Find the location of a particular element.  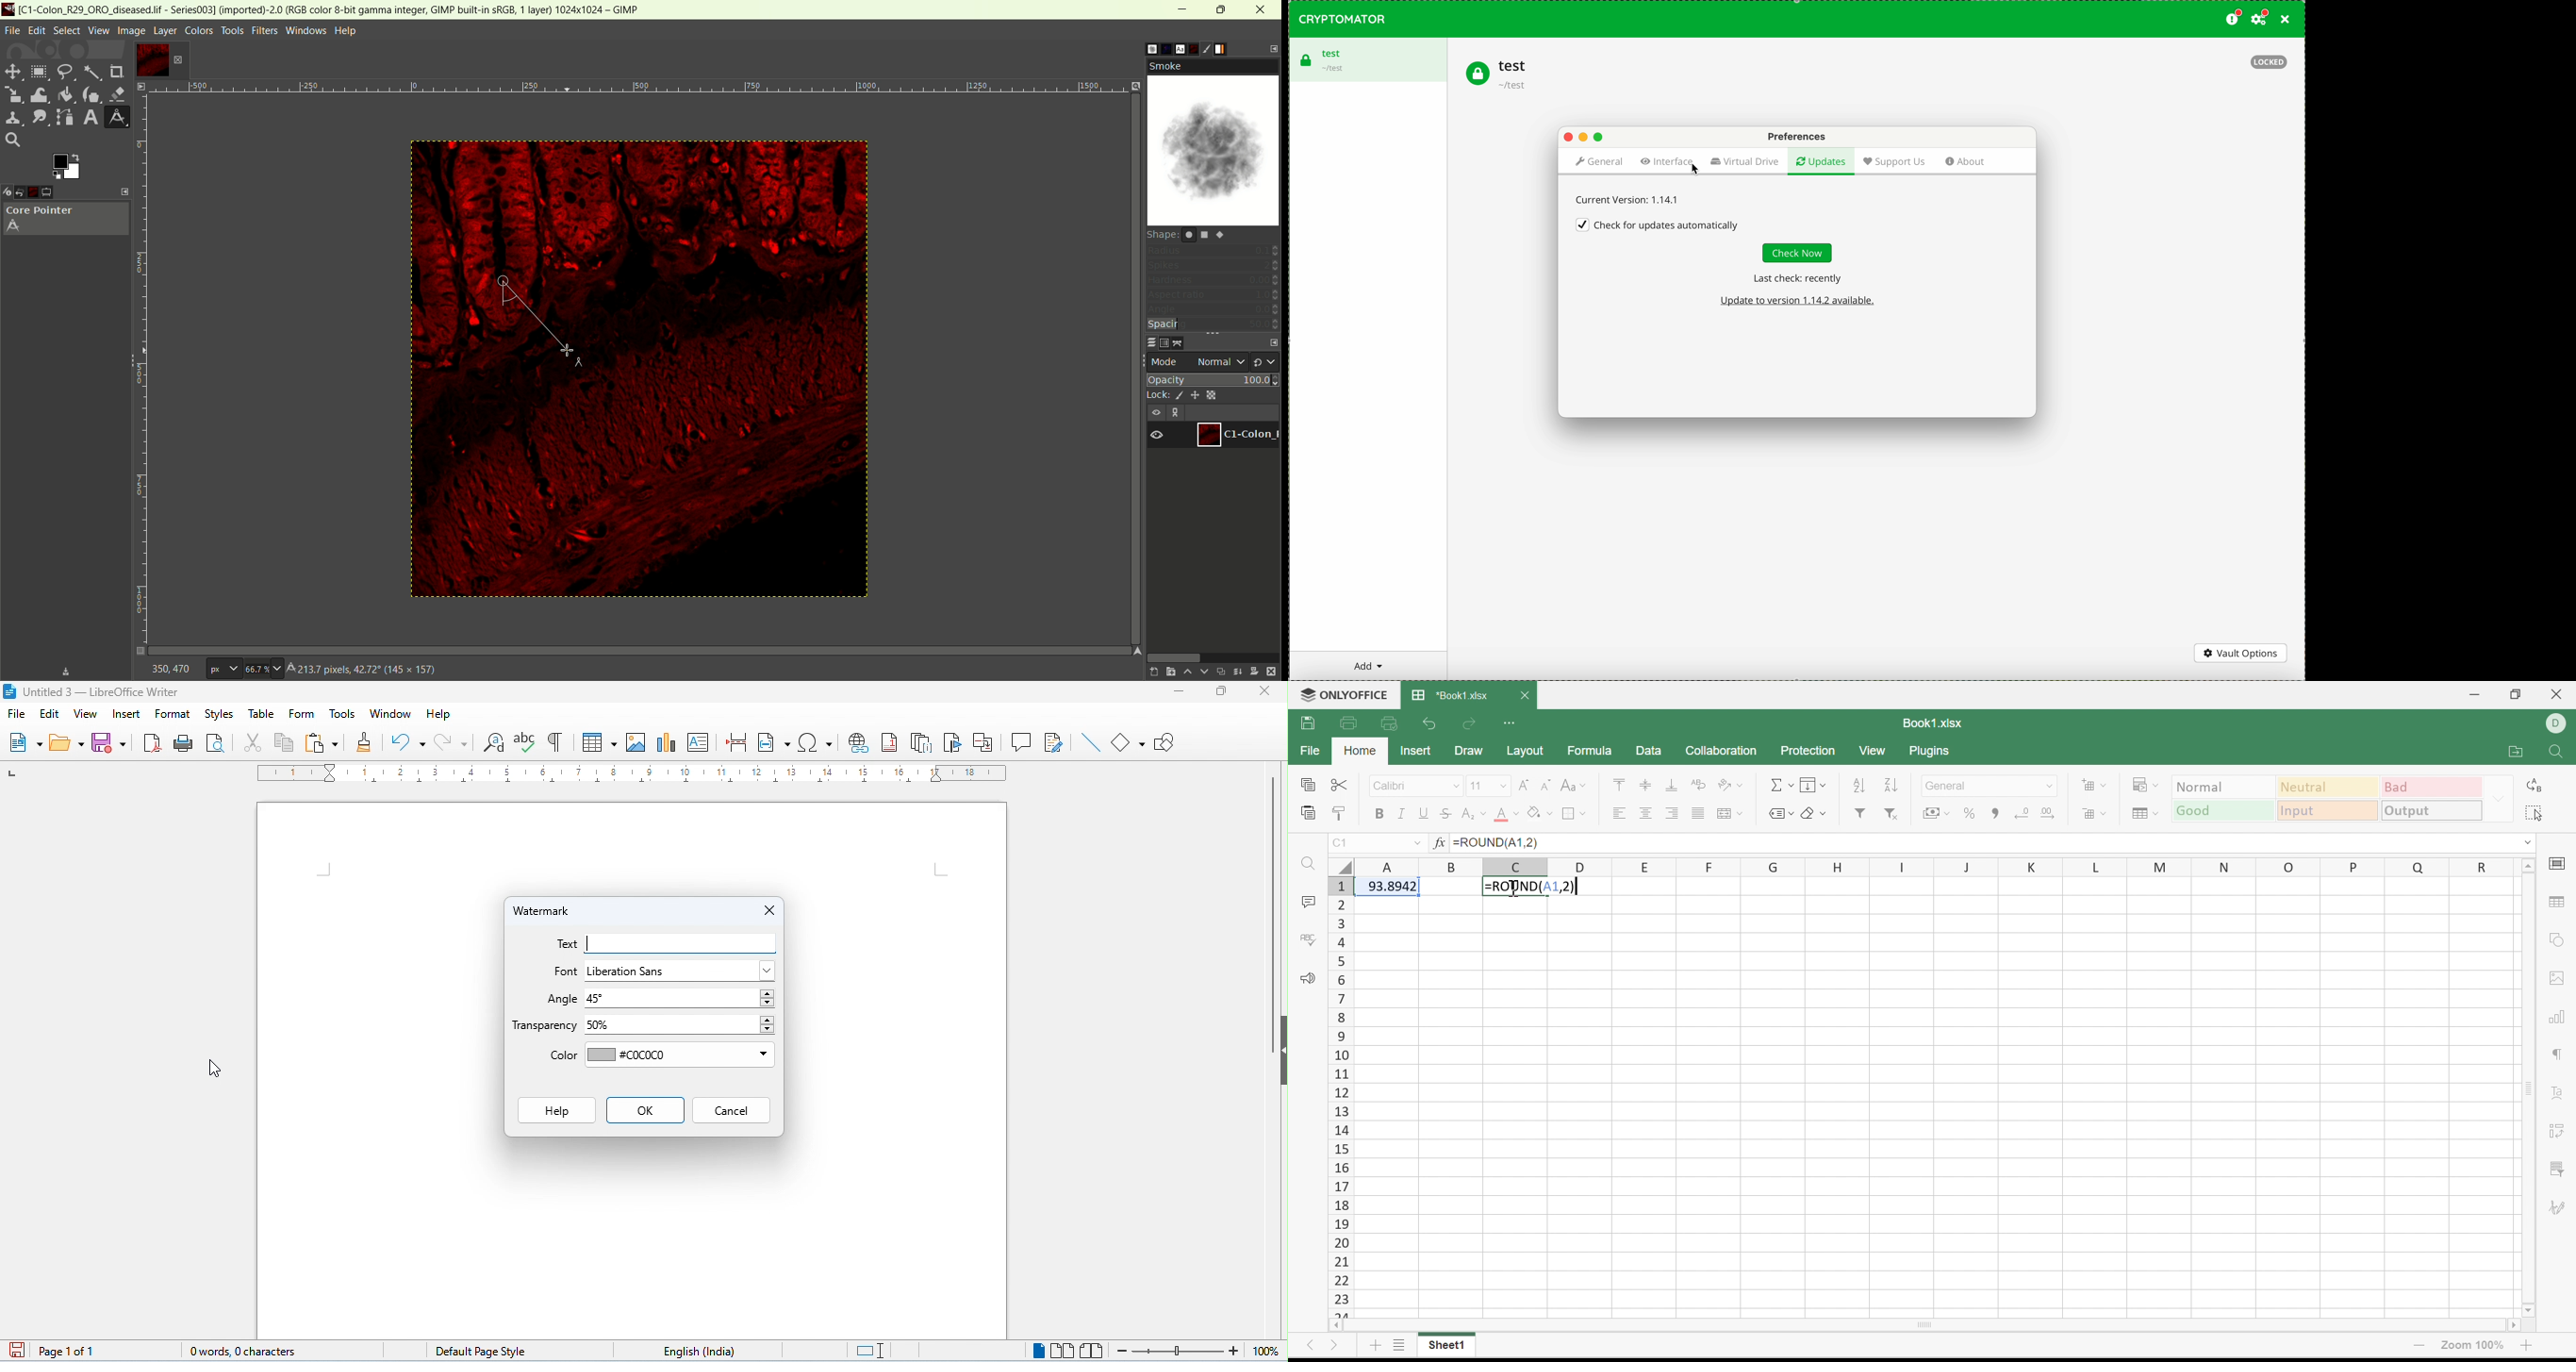

spacing is located at coordinates (1211, 325).